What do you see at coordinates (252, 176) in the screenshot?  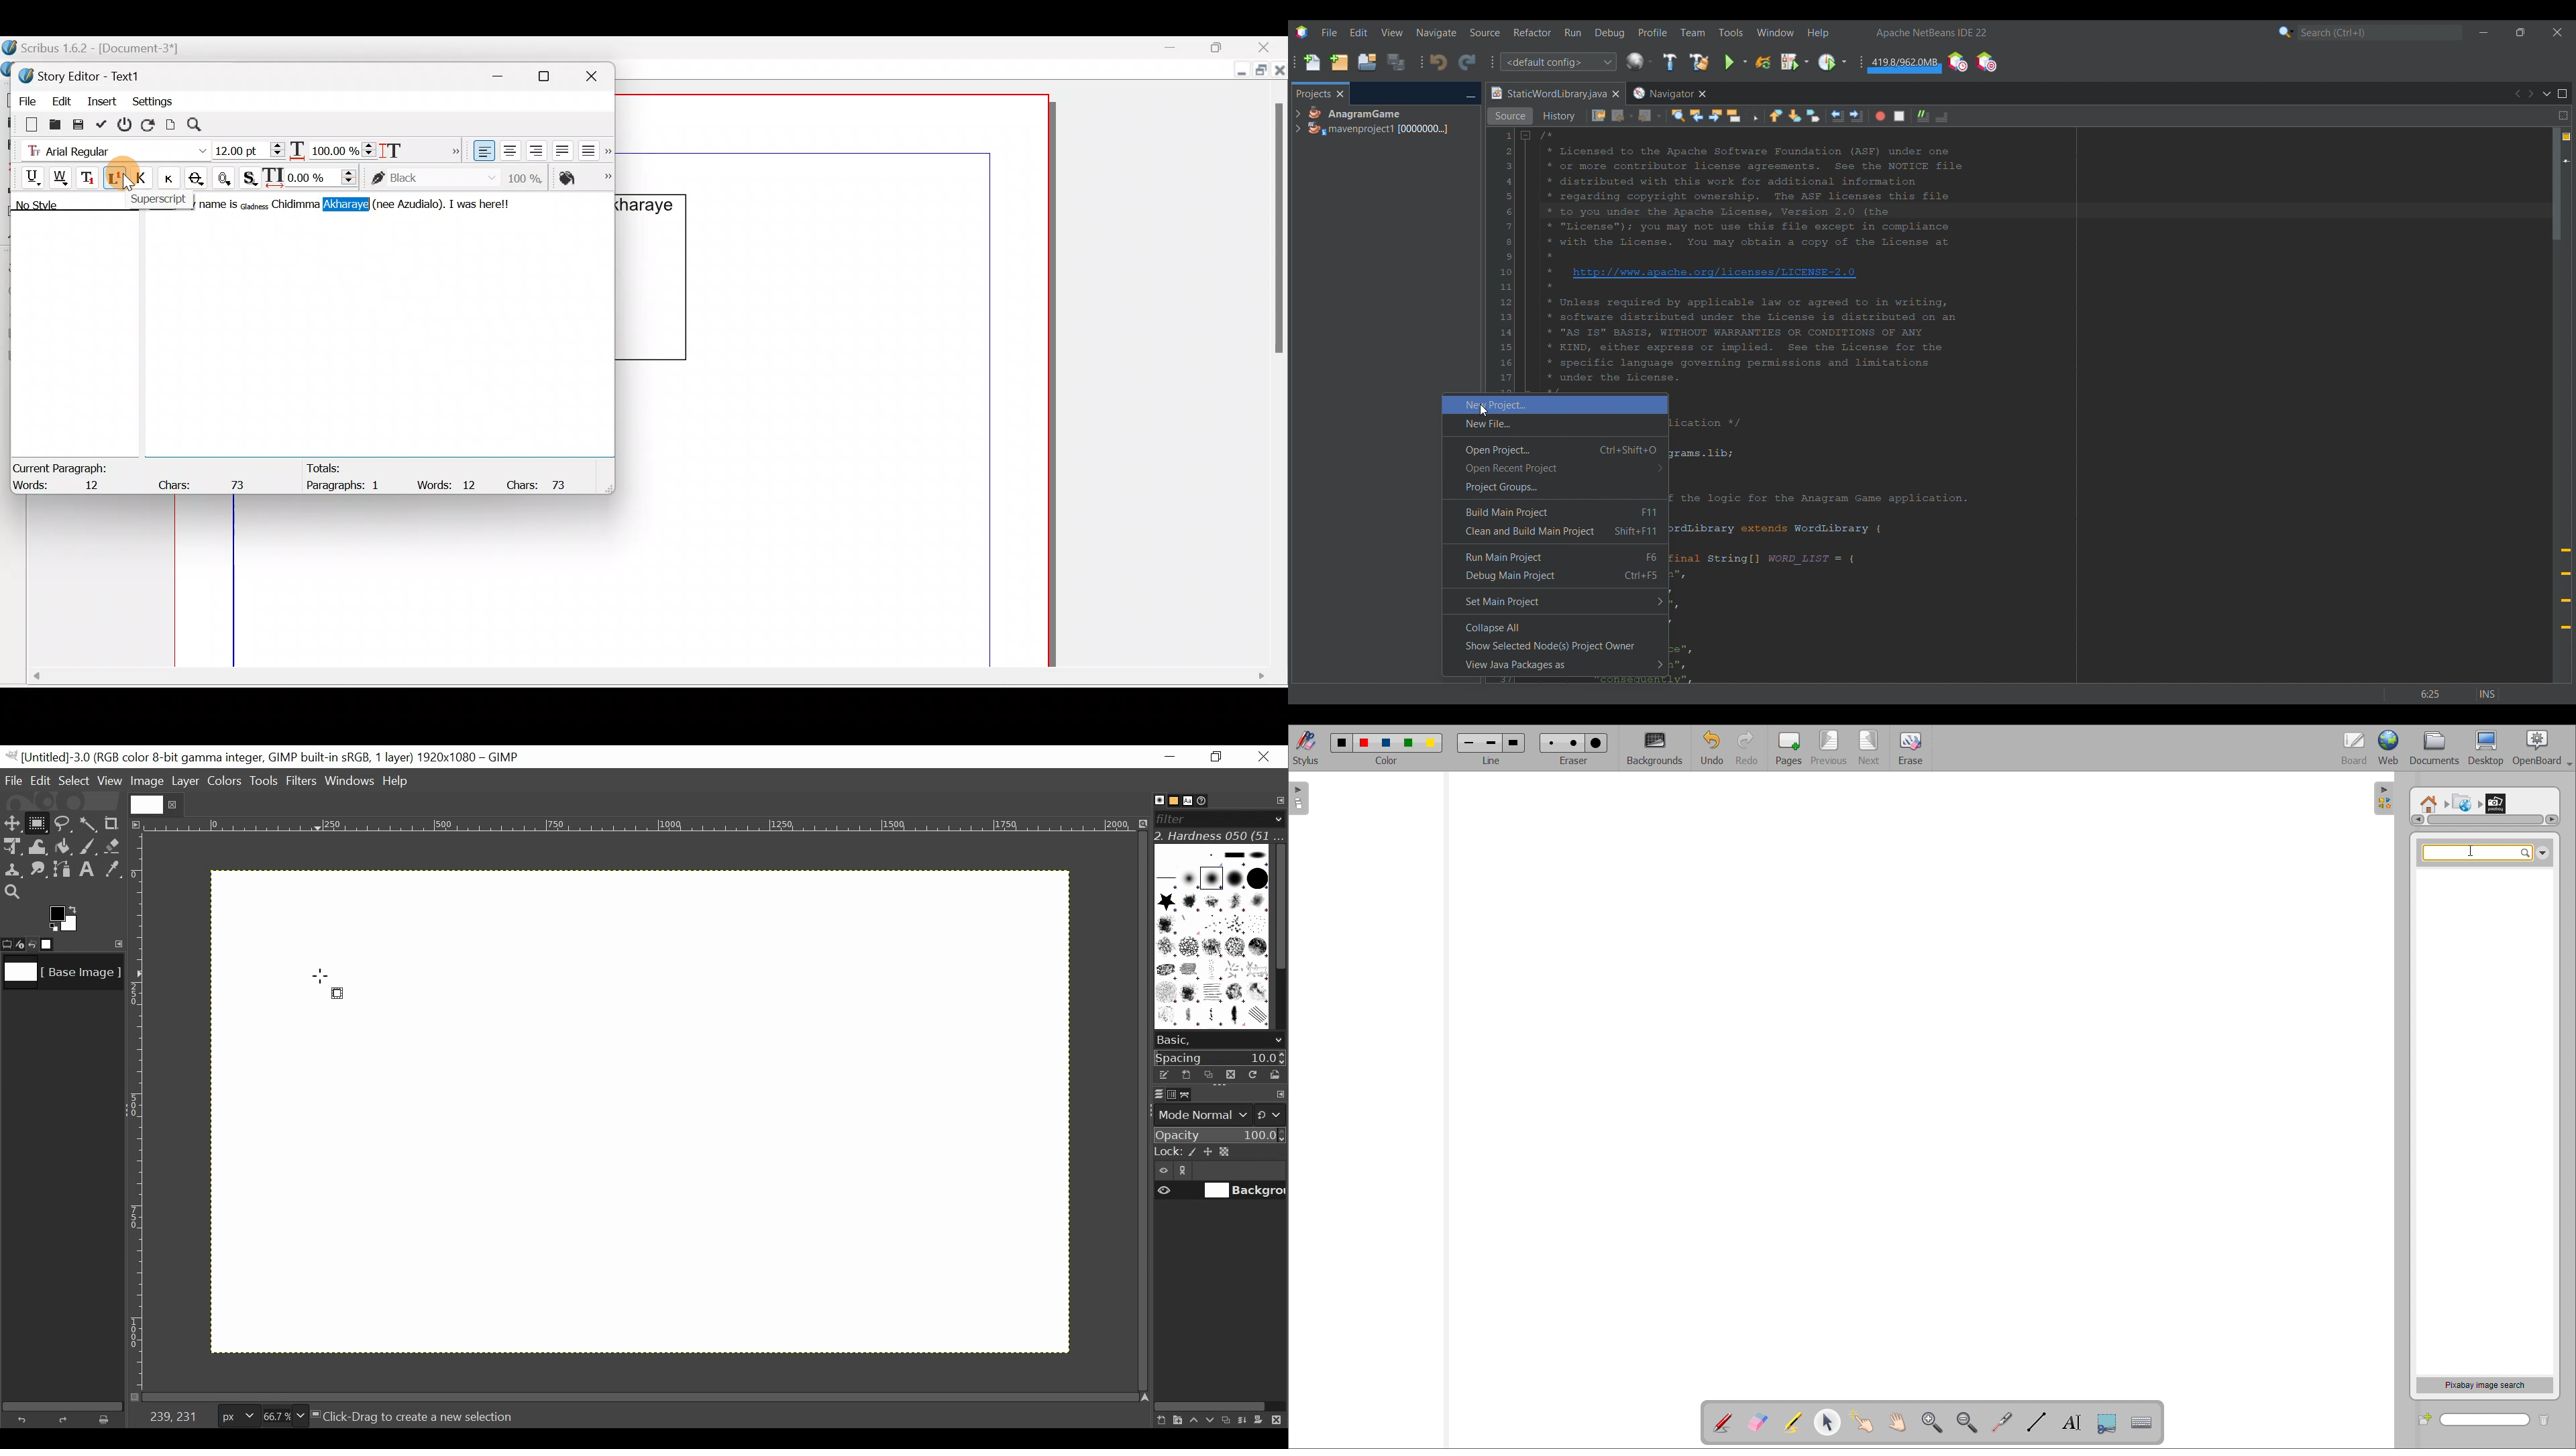 I see `Shadowed text` at bounding box center [252, 176].